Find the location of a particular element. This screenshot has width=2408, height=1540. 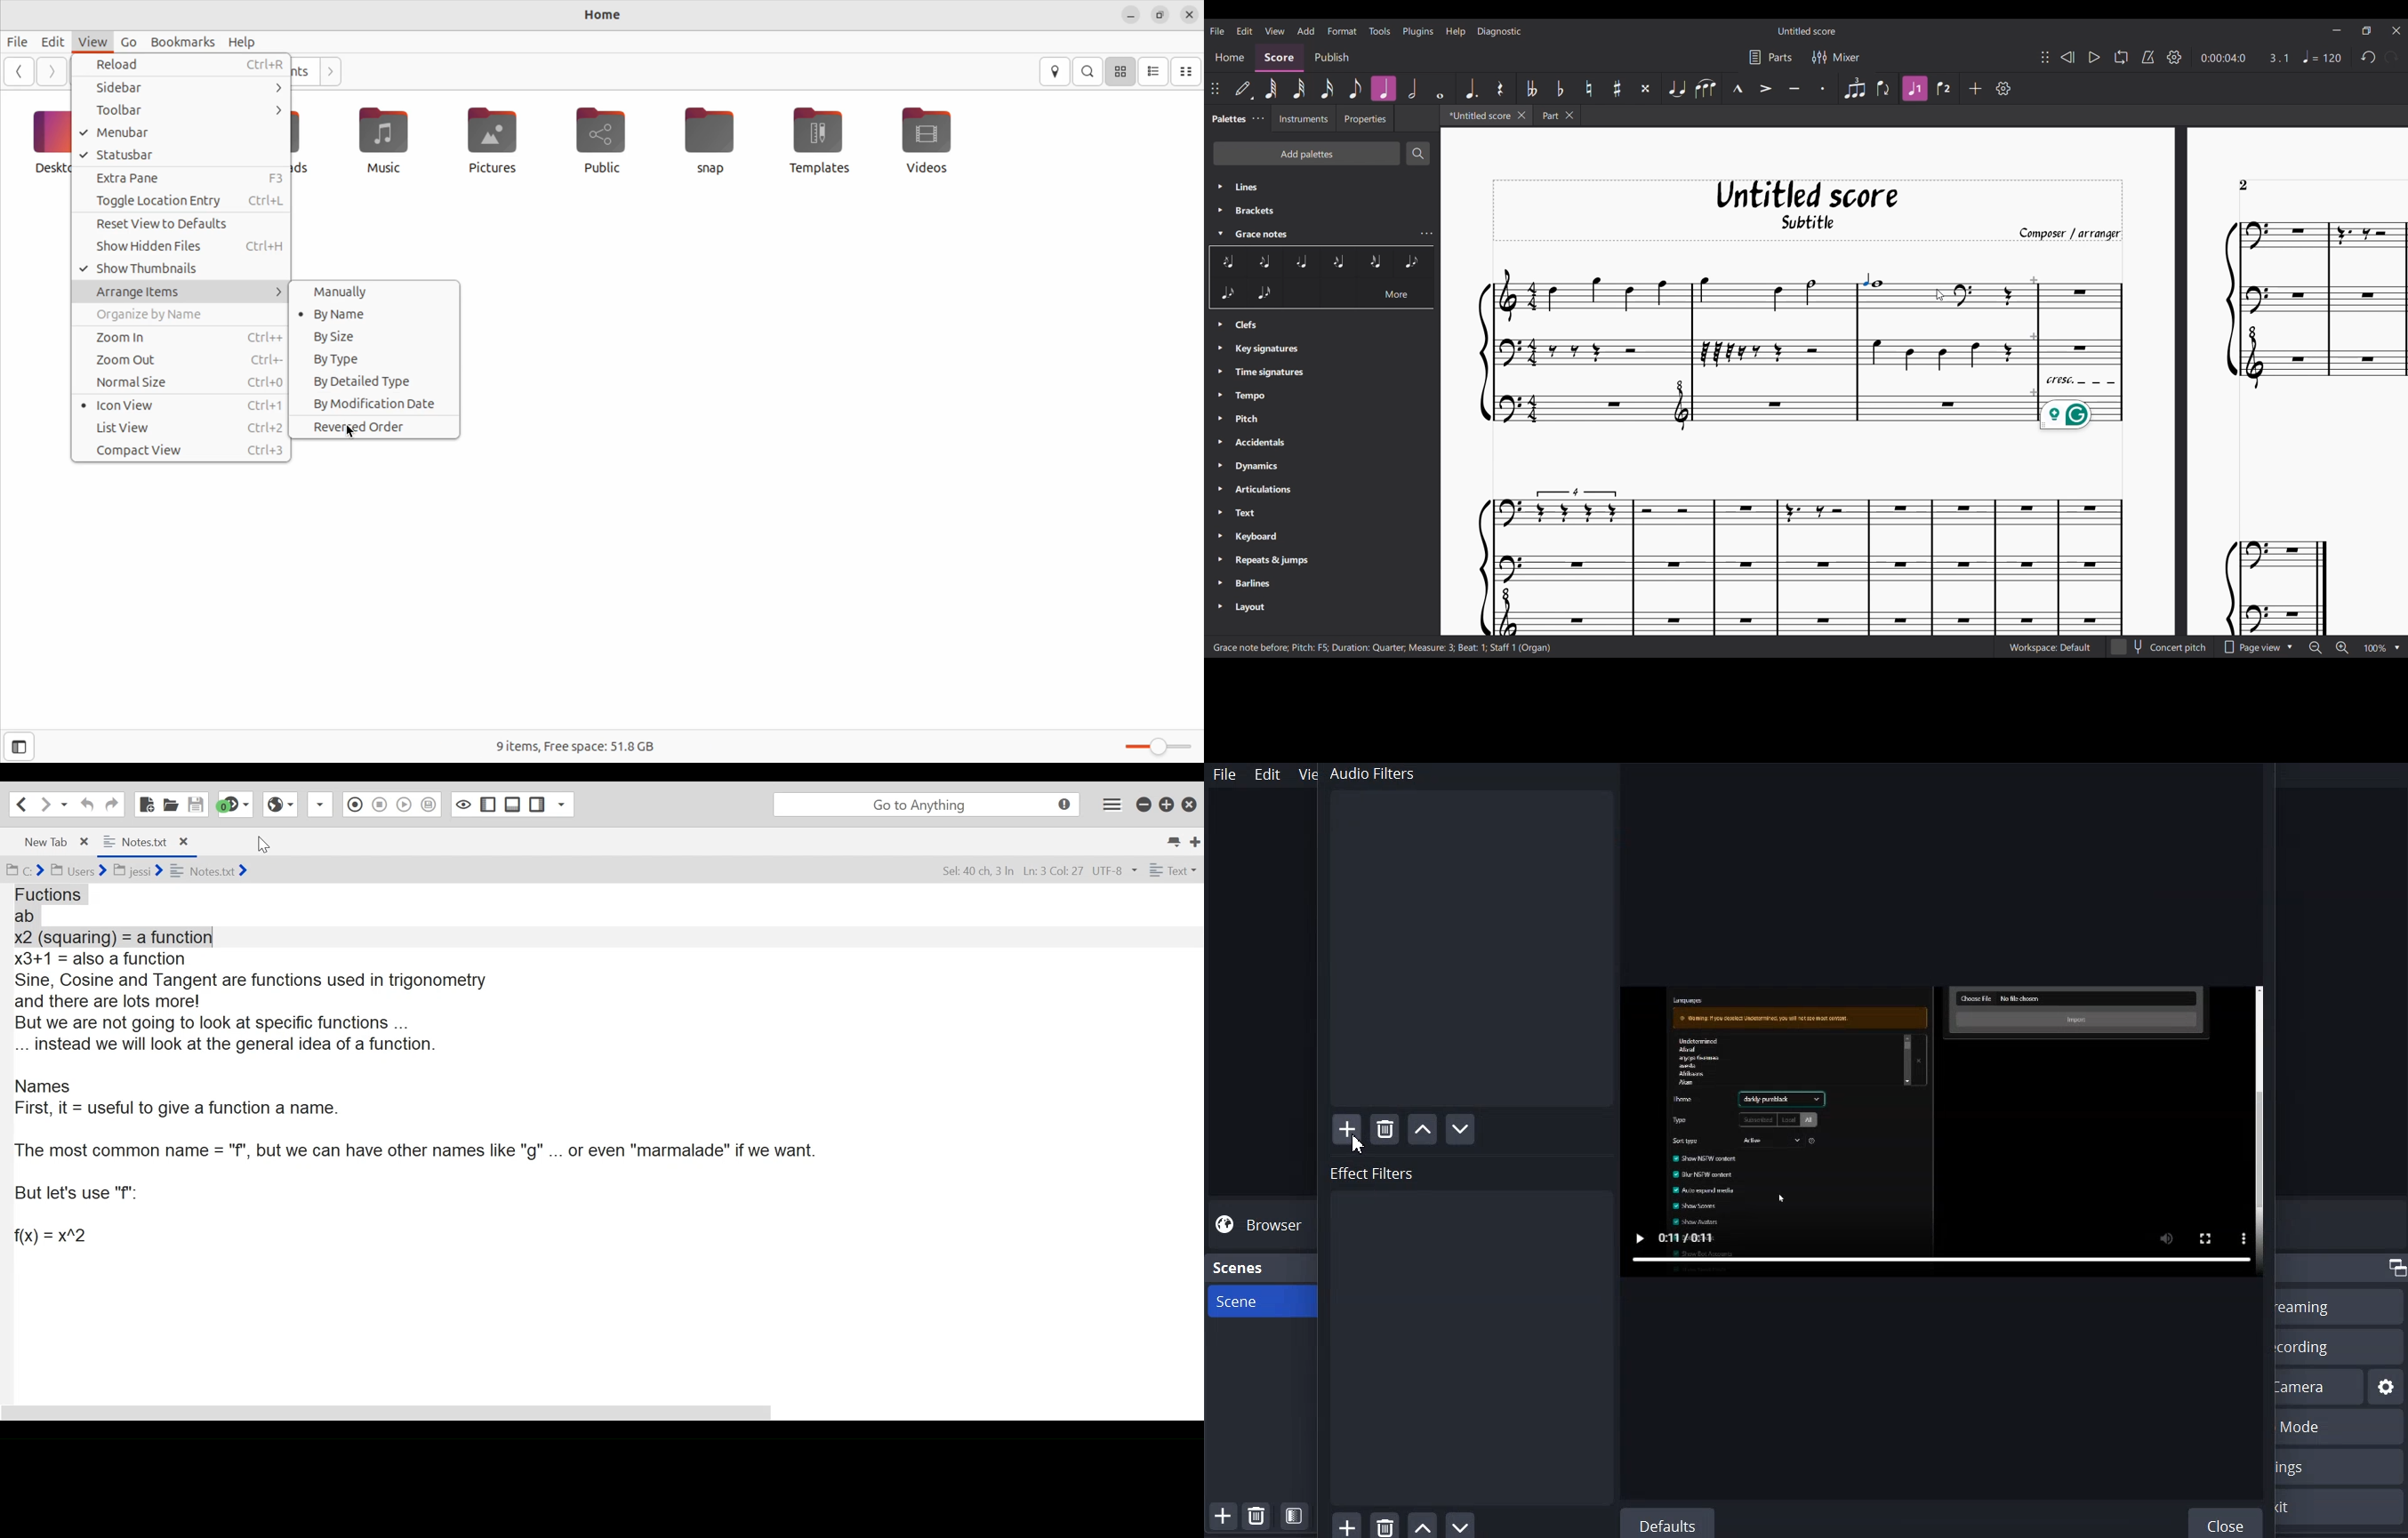

32nd note is located at coordinates (1298, 89).